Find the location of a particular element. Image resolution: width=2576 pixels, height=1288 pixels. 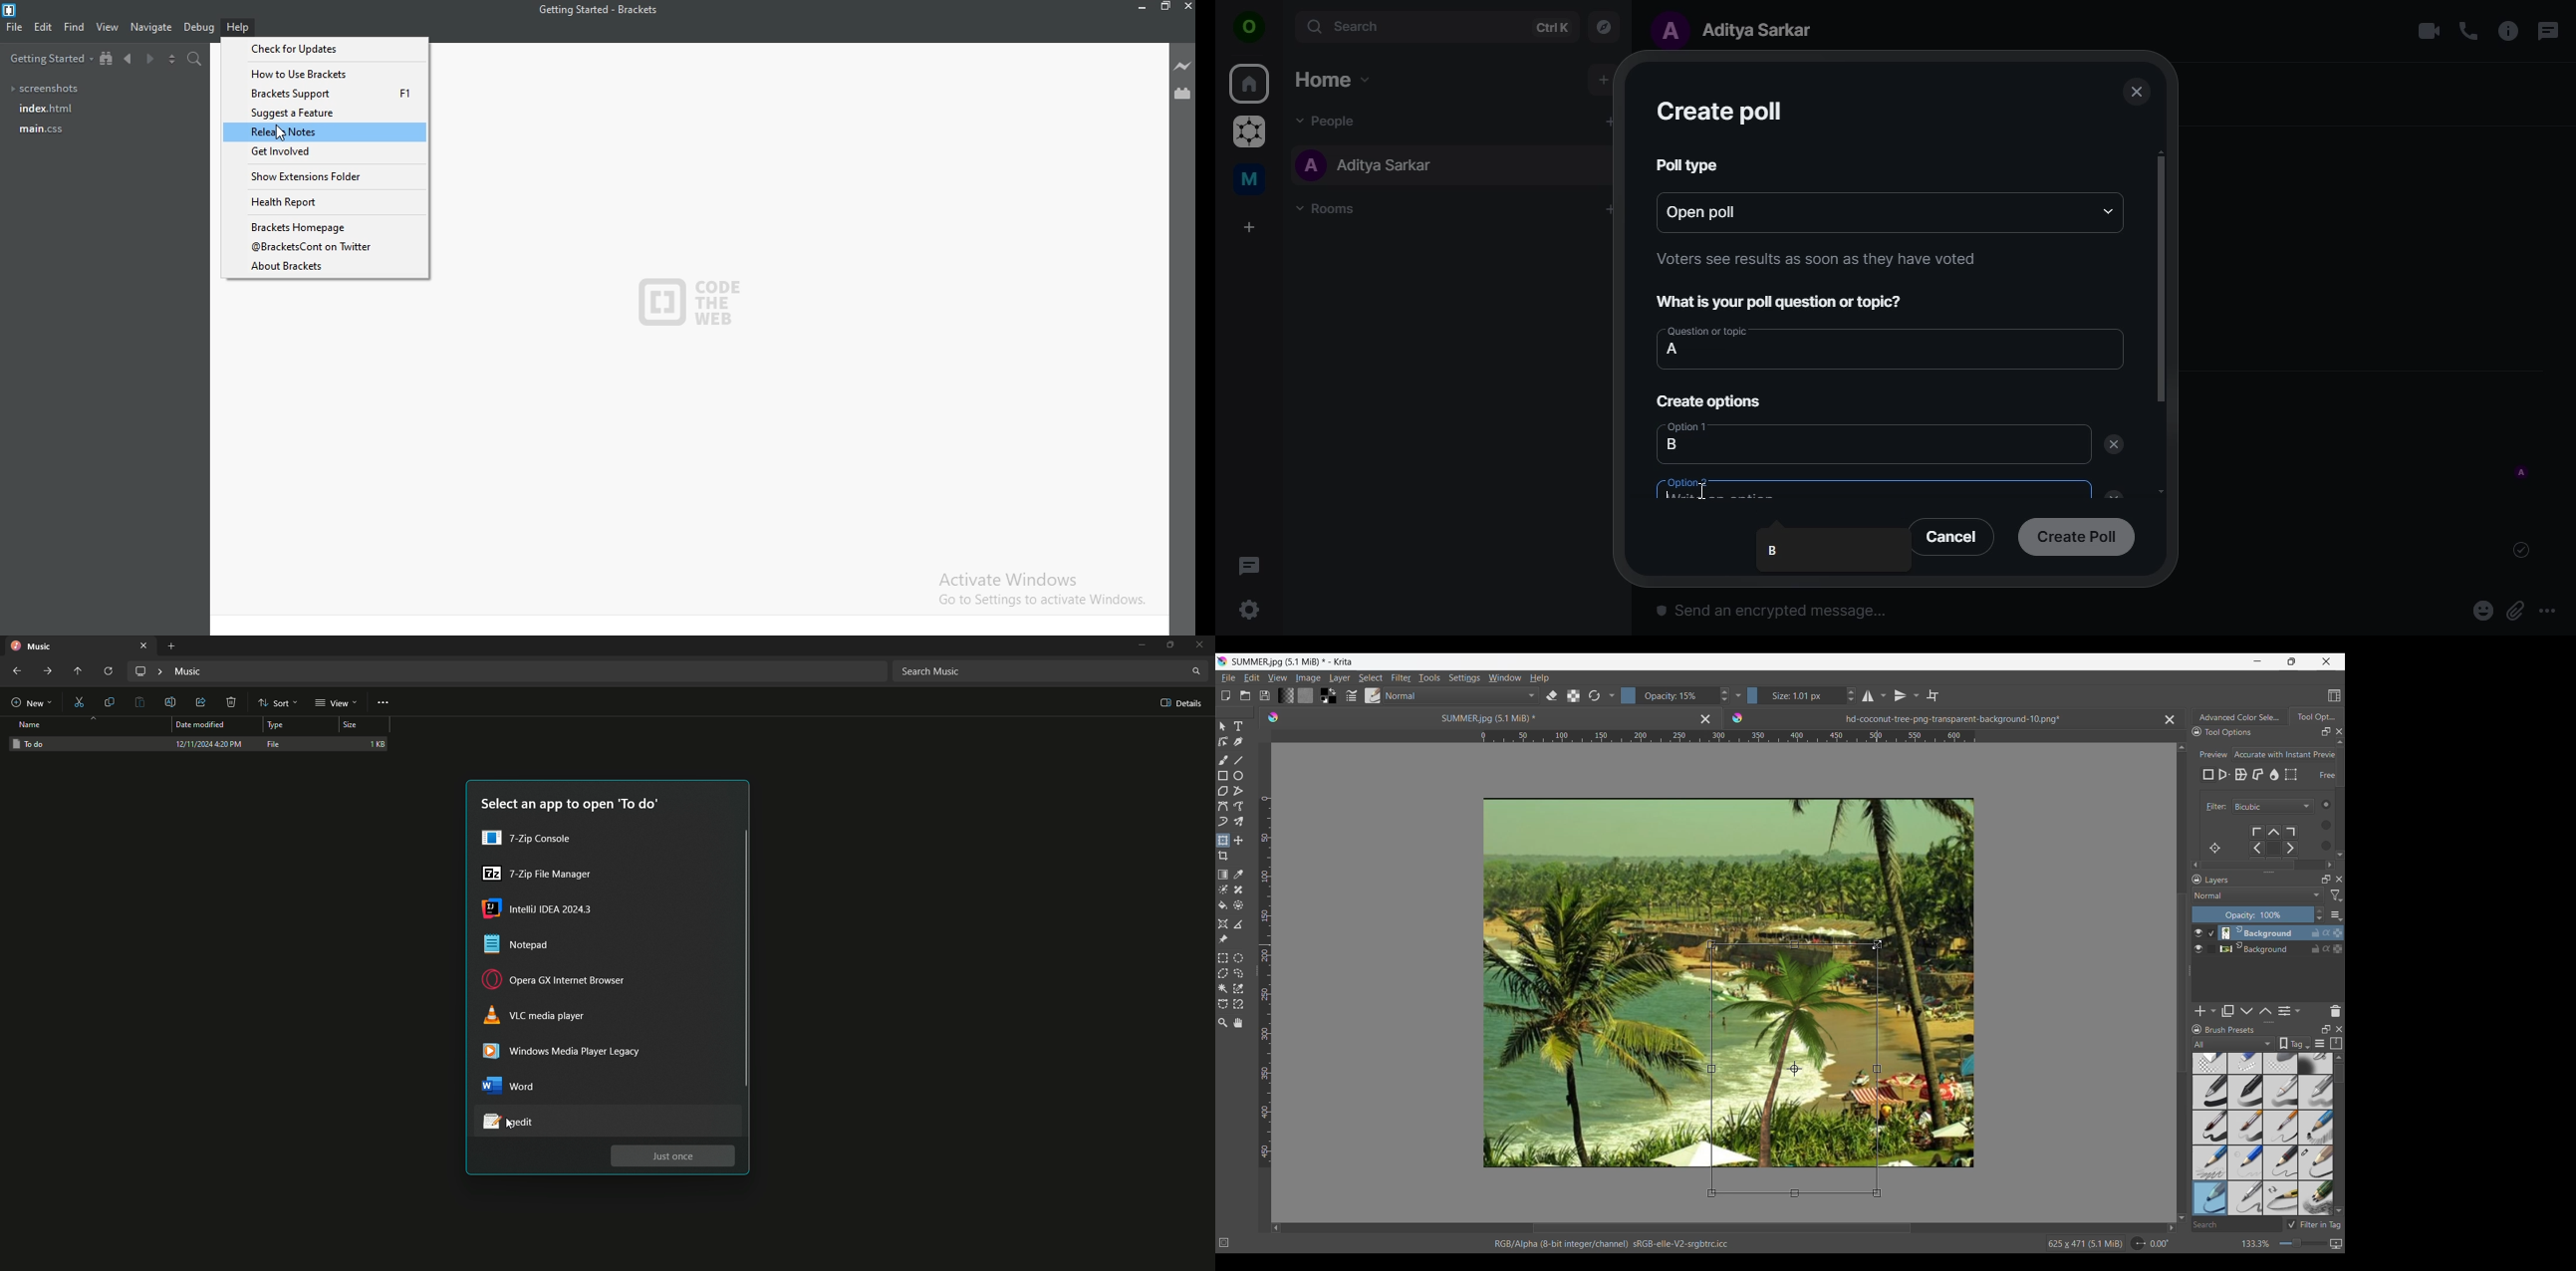

Pan tool is located at coordinates (1239, 1023).